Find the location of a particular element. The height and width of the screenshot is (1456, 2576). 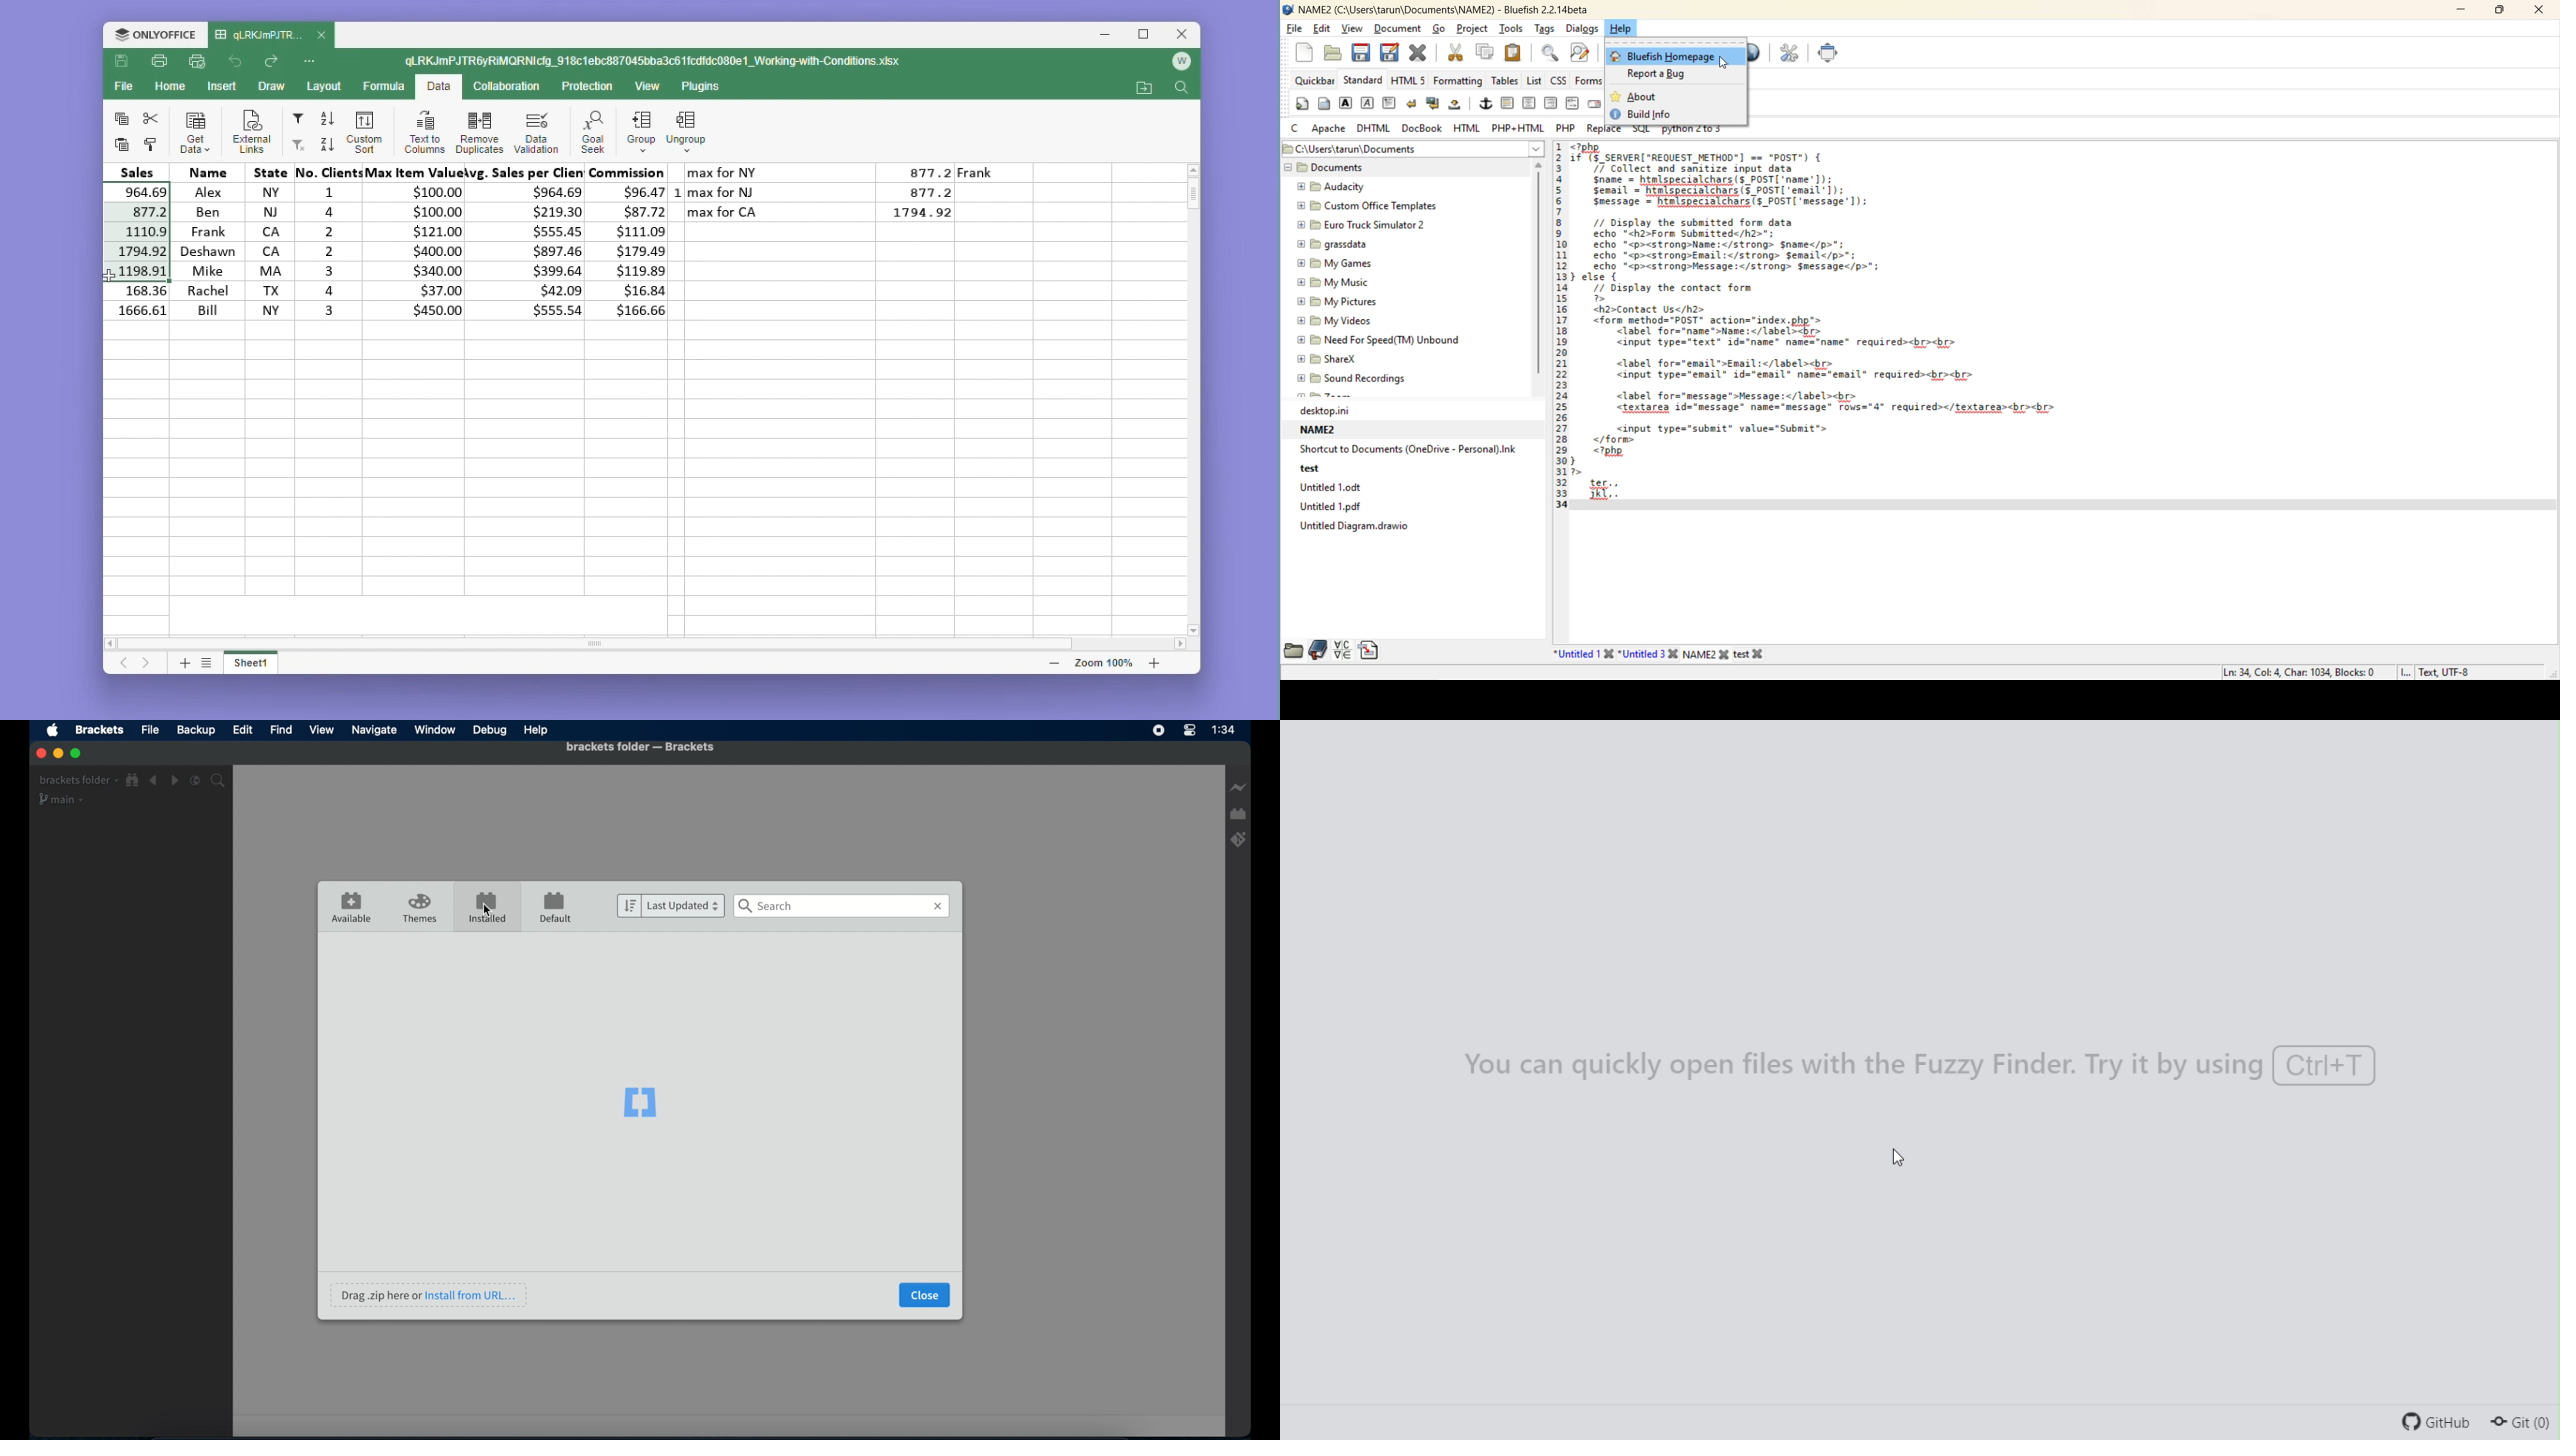

Maximize is located at coordinates (1148, 35).